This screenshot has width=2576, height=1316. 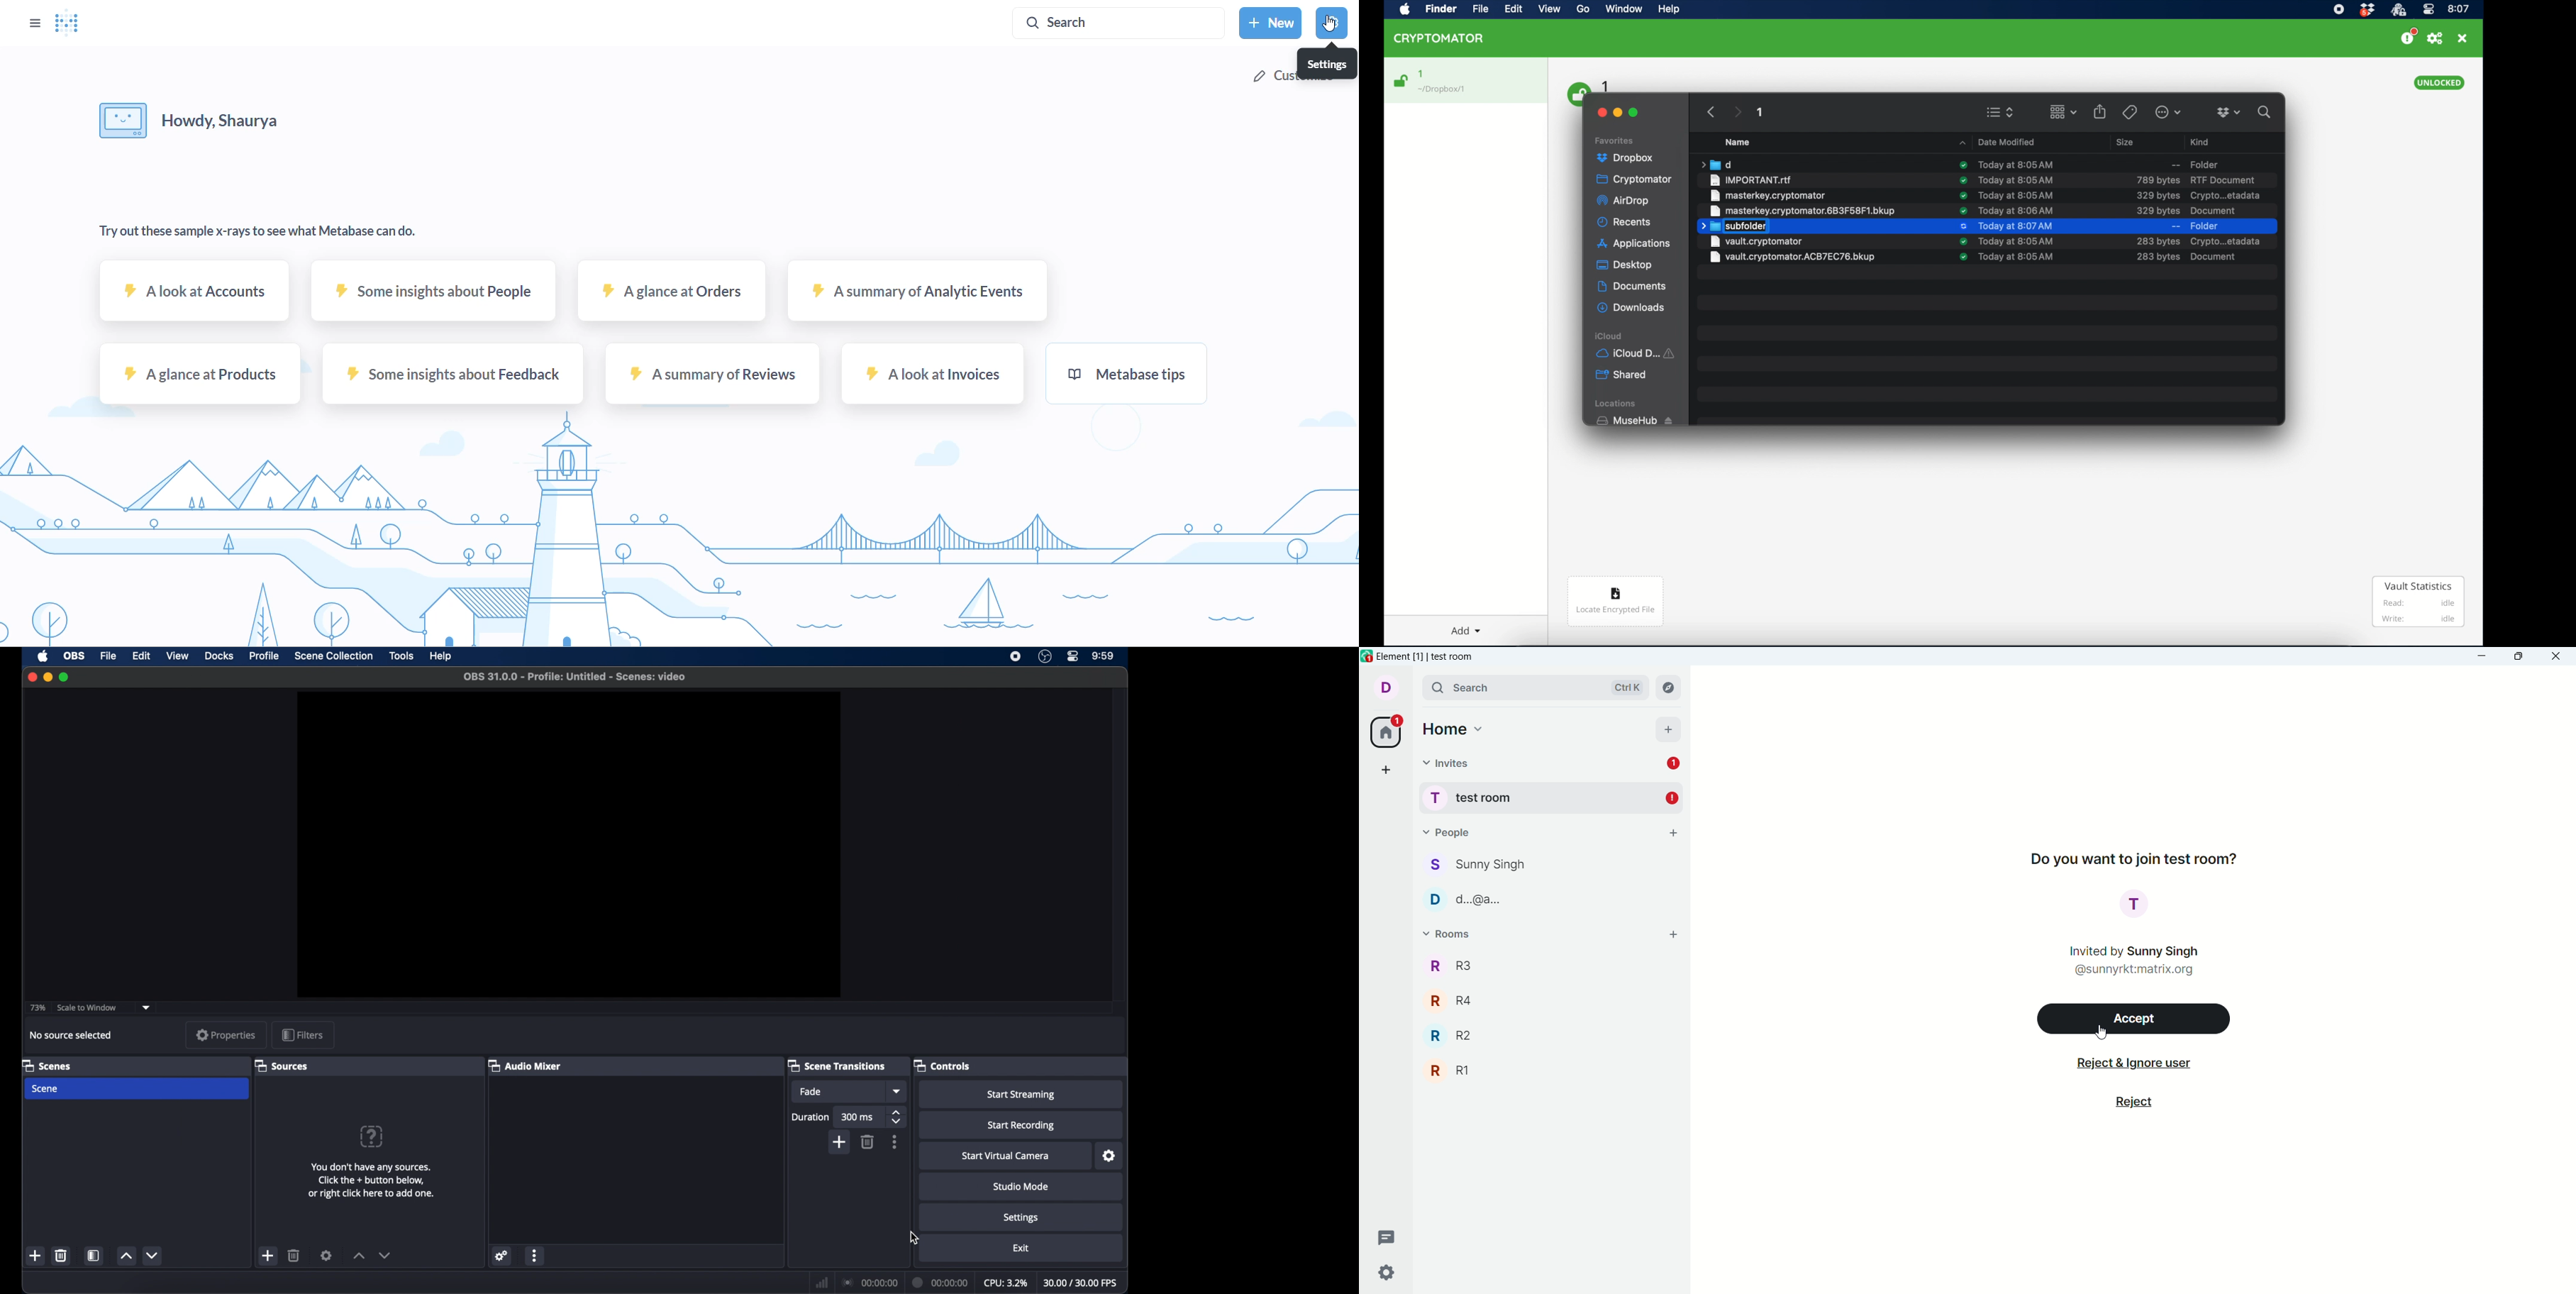 What do you see at coordinates (219, 656) in the screenshot?
I see `docks` at bounding box center [219, 656].